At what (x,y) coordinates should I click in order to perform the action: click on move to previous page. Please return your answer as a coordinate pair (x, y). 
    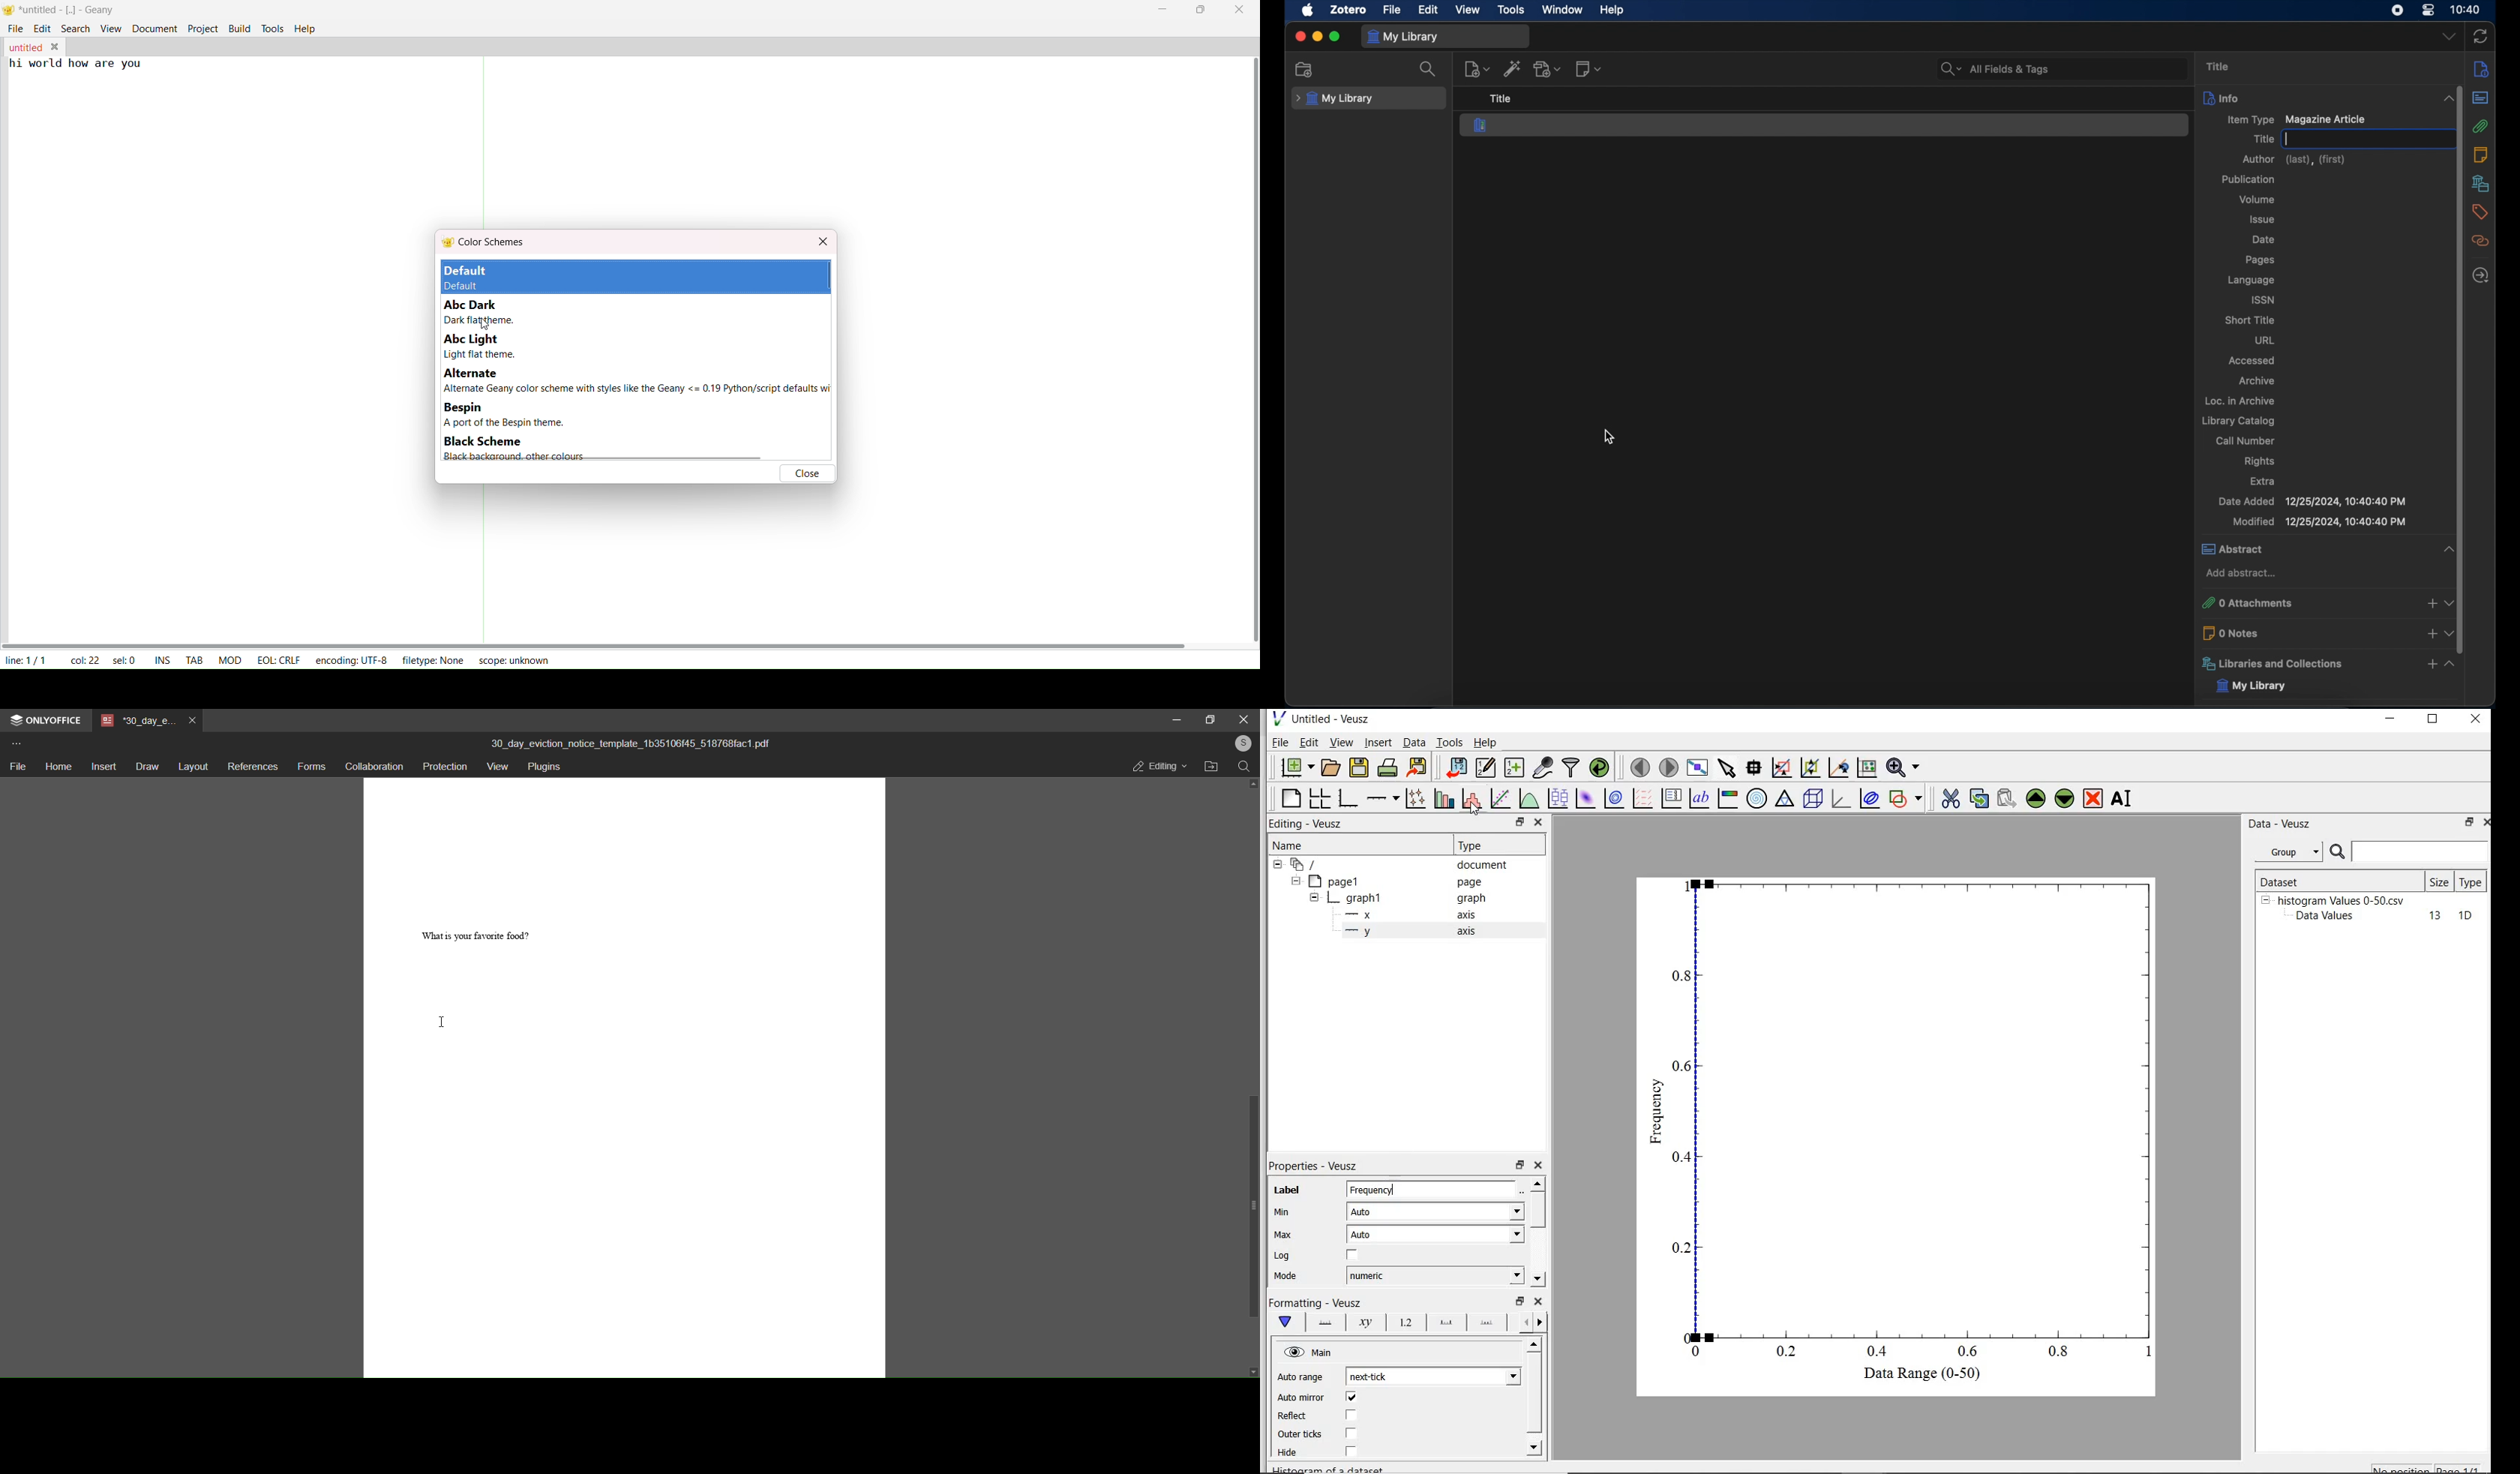
    Looking at the image, I should click on (1640, 768).